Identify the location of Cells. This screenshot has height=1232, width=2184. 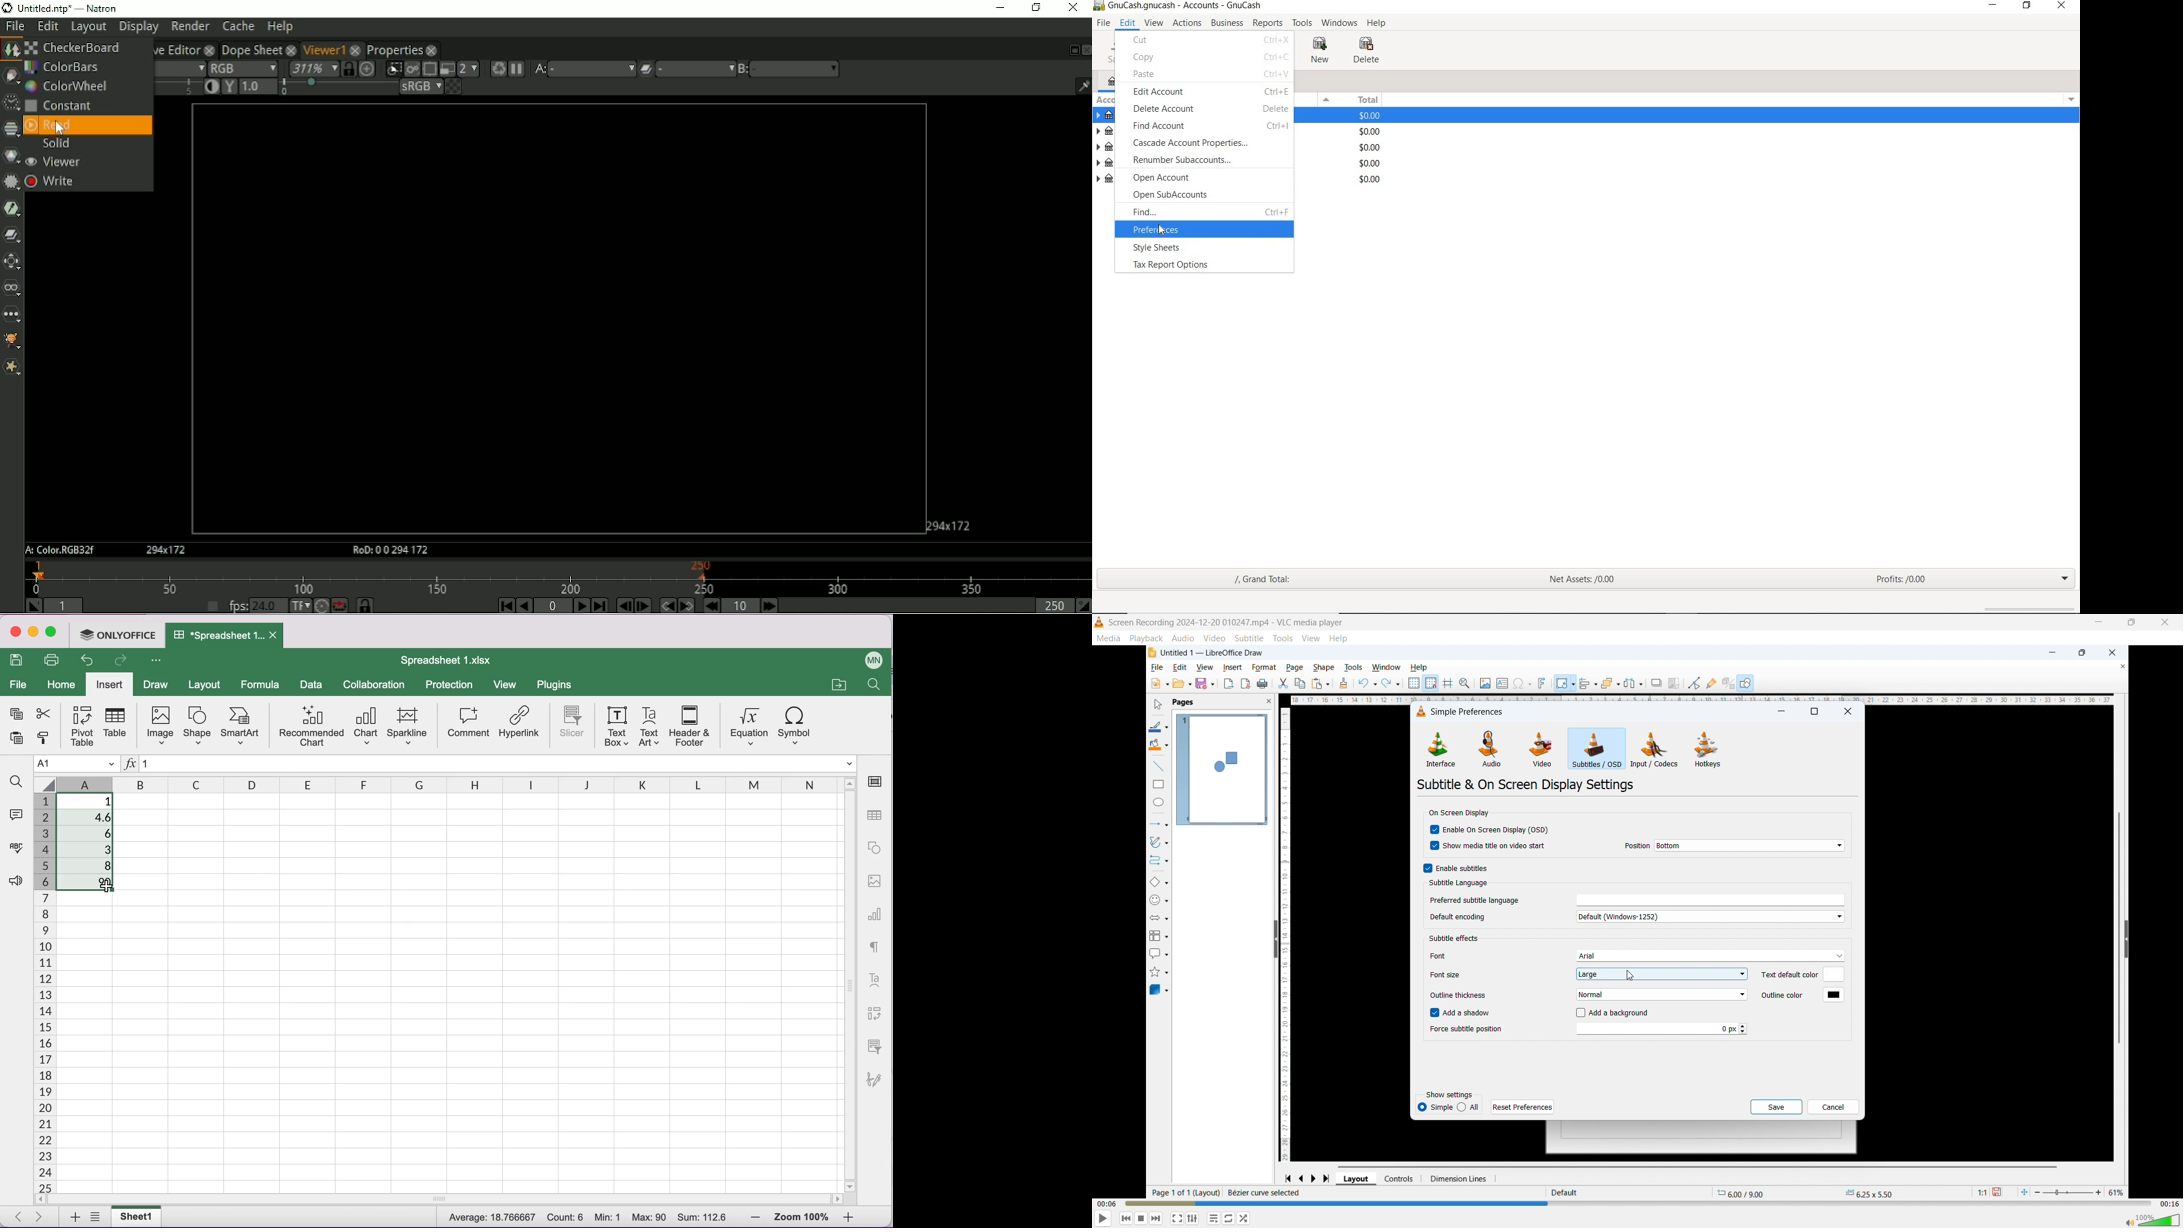
(484, 994).